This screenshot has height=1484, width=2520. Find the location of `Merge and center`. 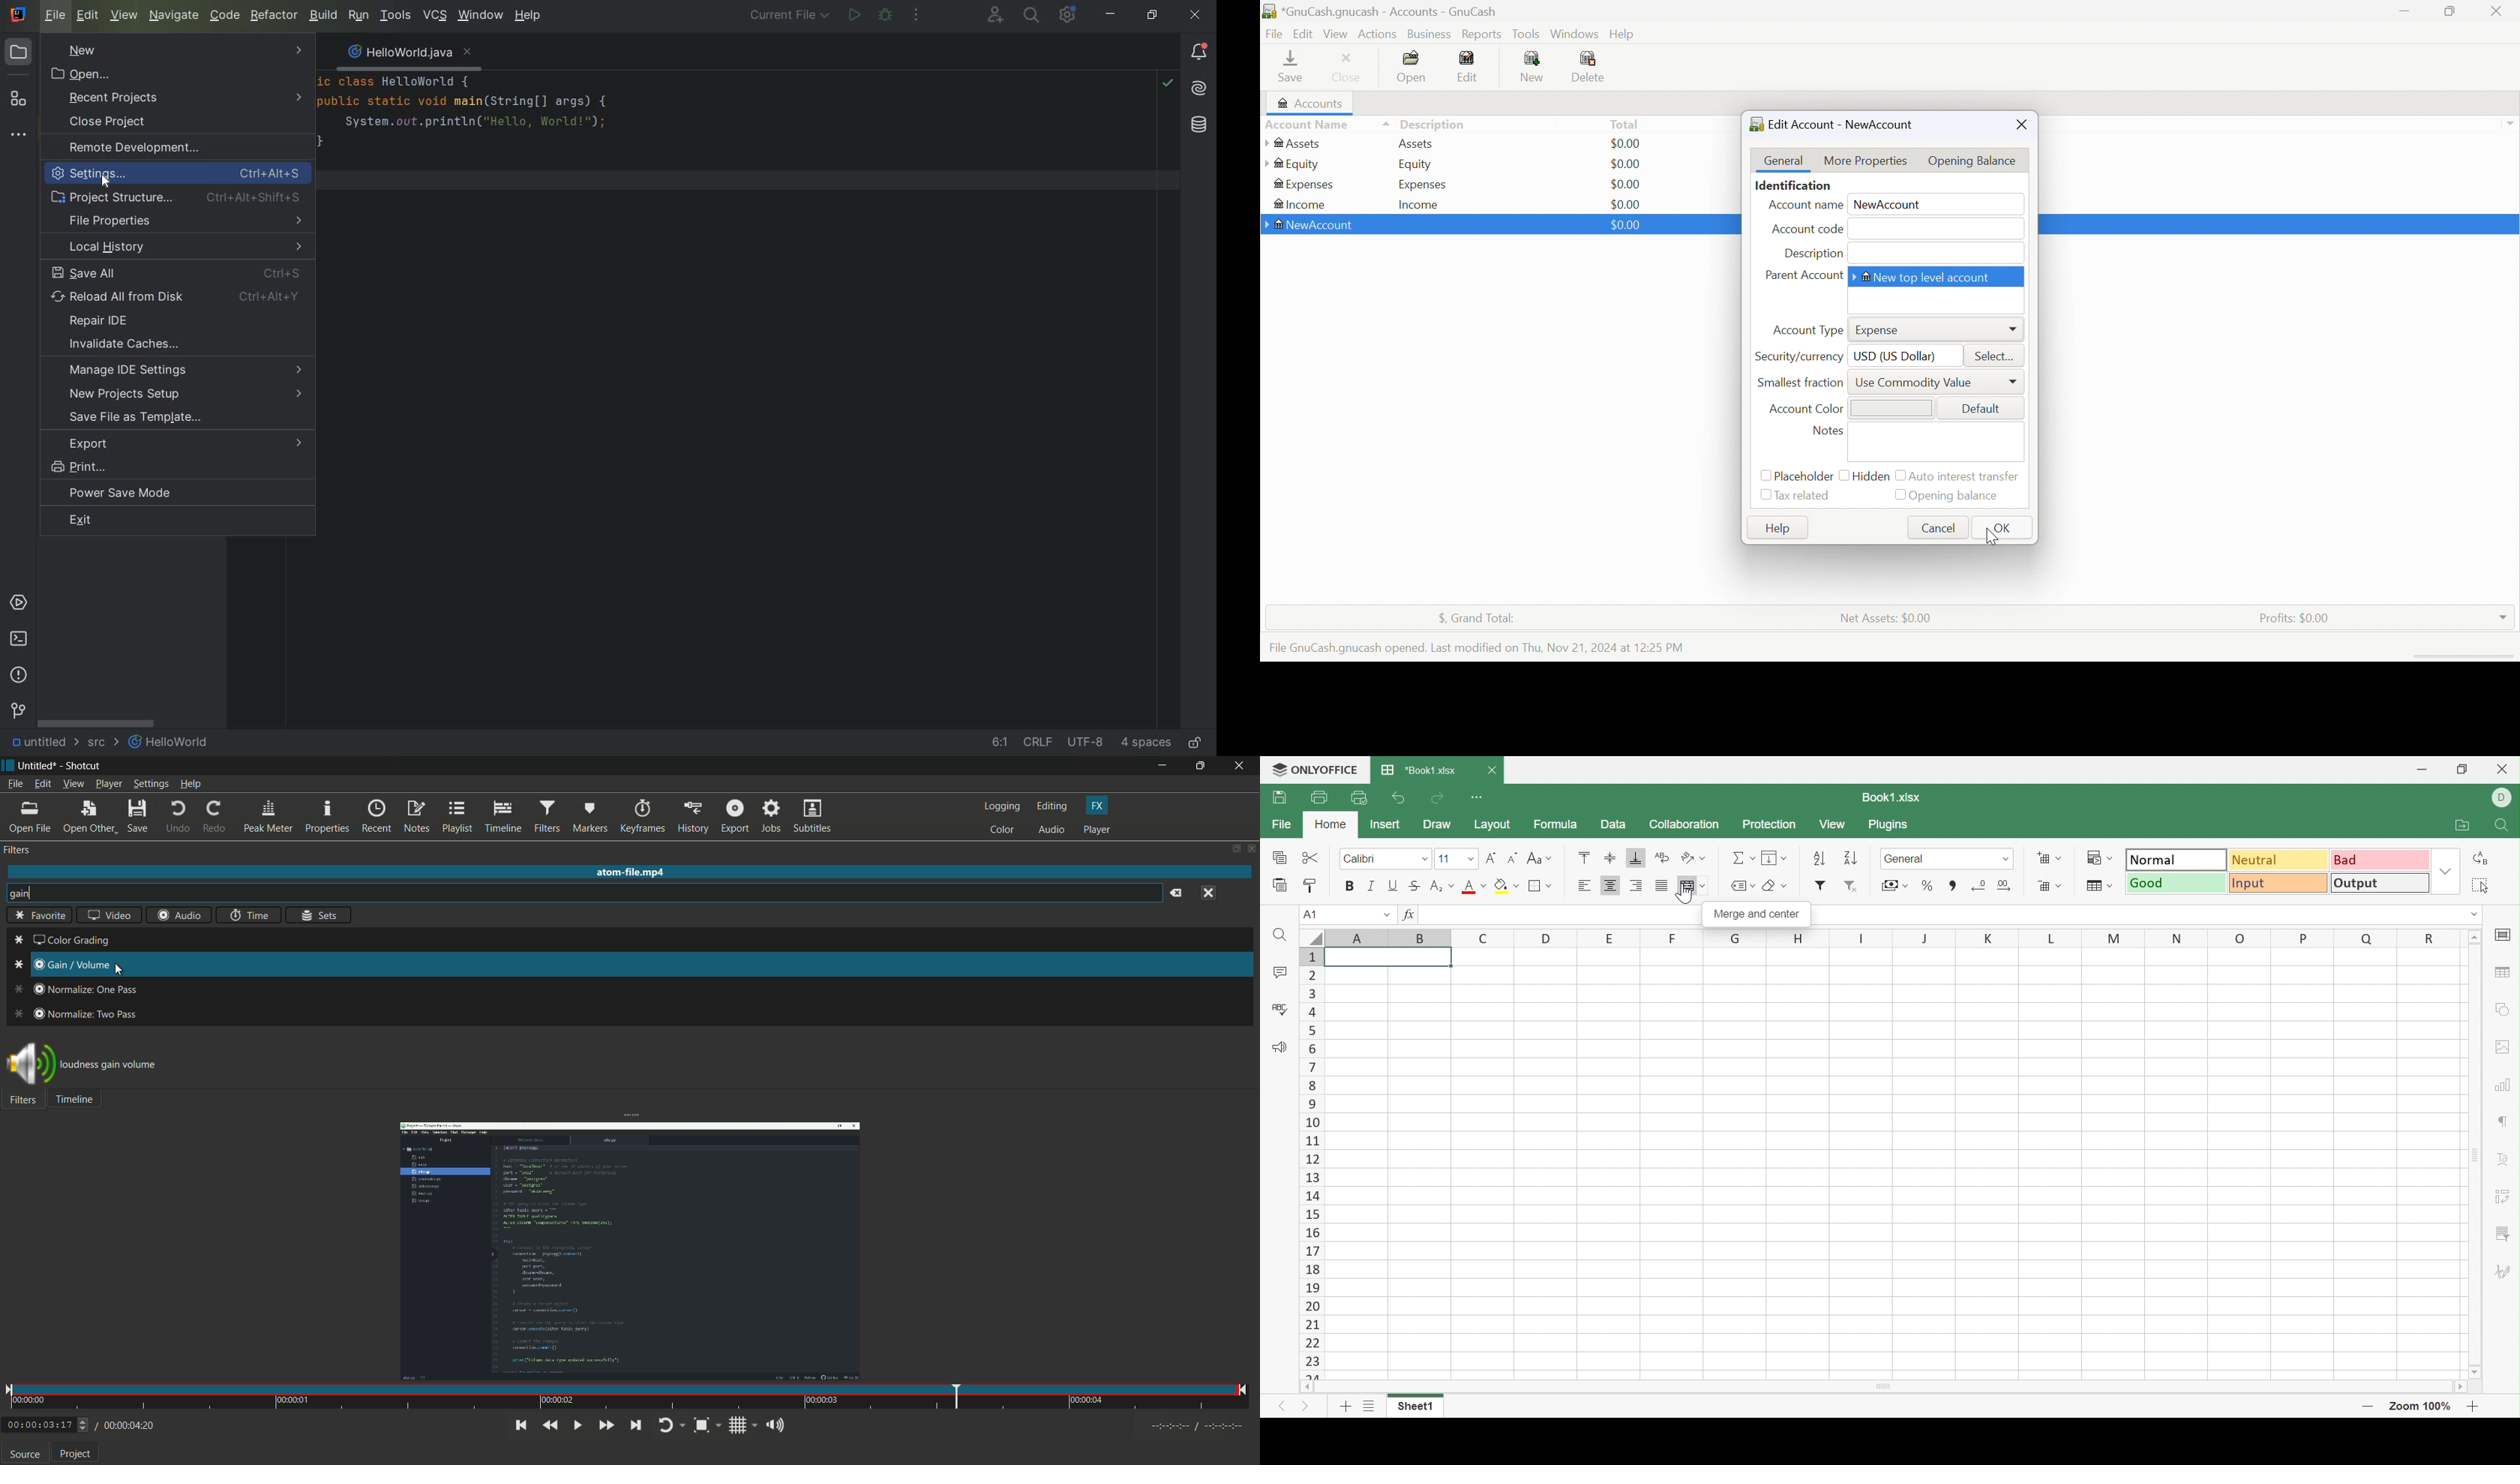

Merge and center is located at coordinates (1696, 886).